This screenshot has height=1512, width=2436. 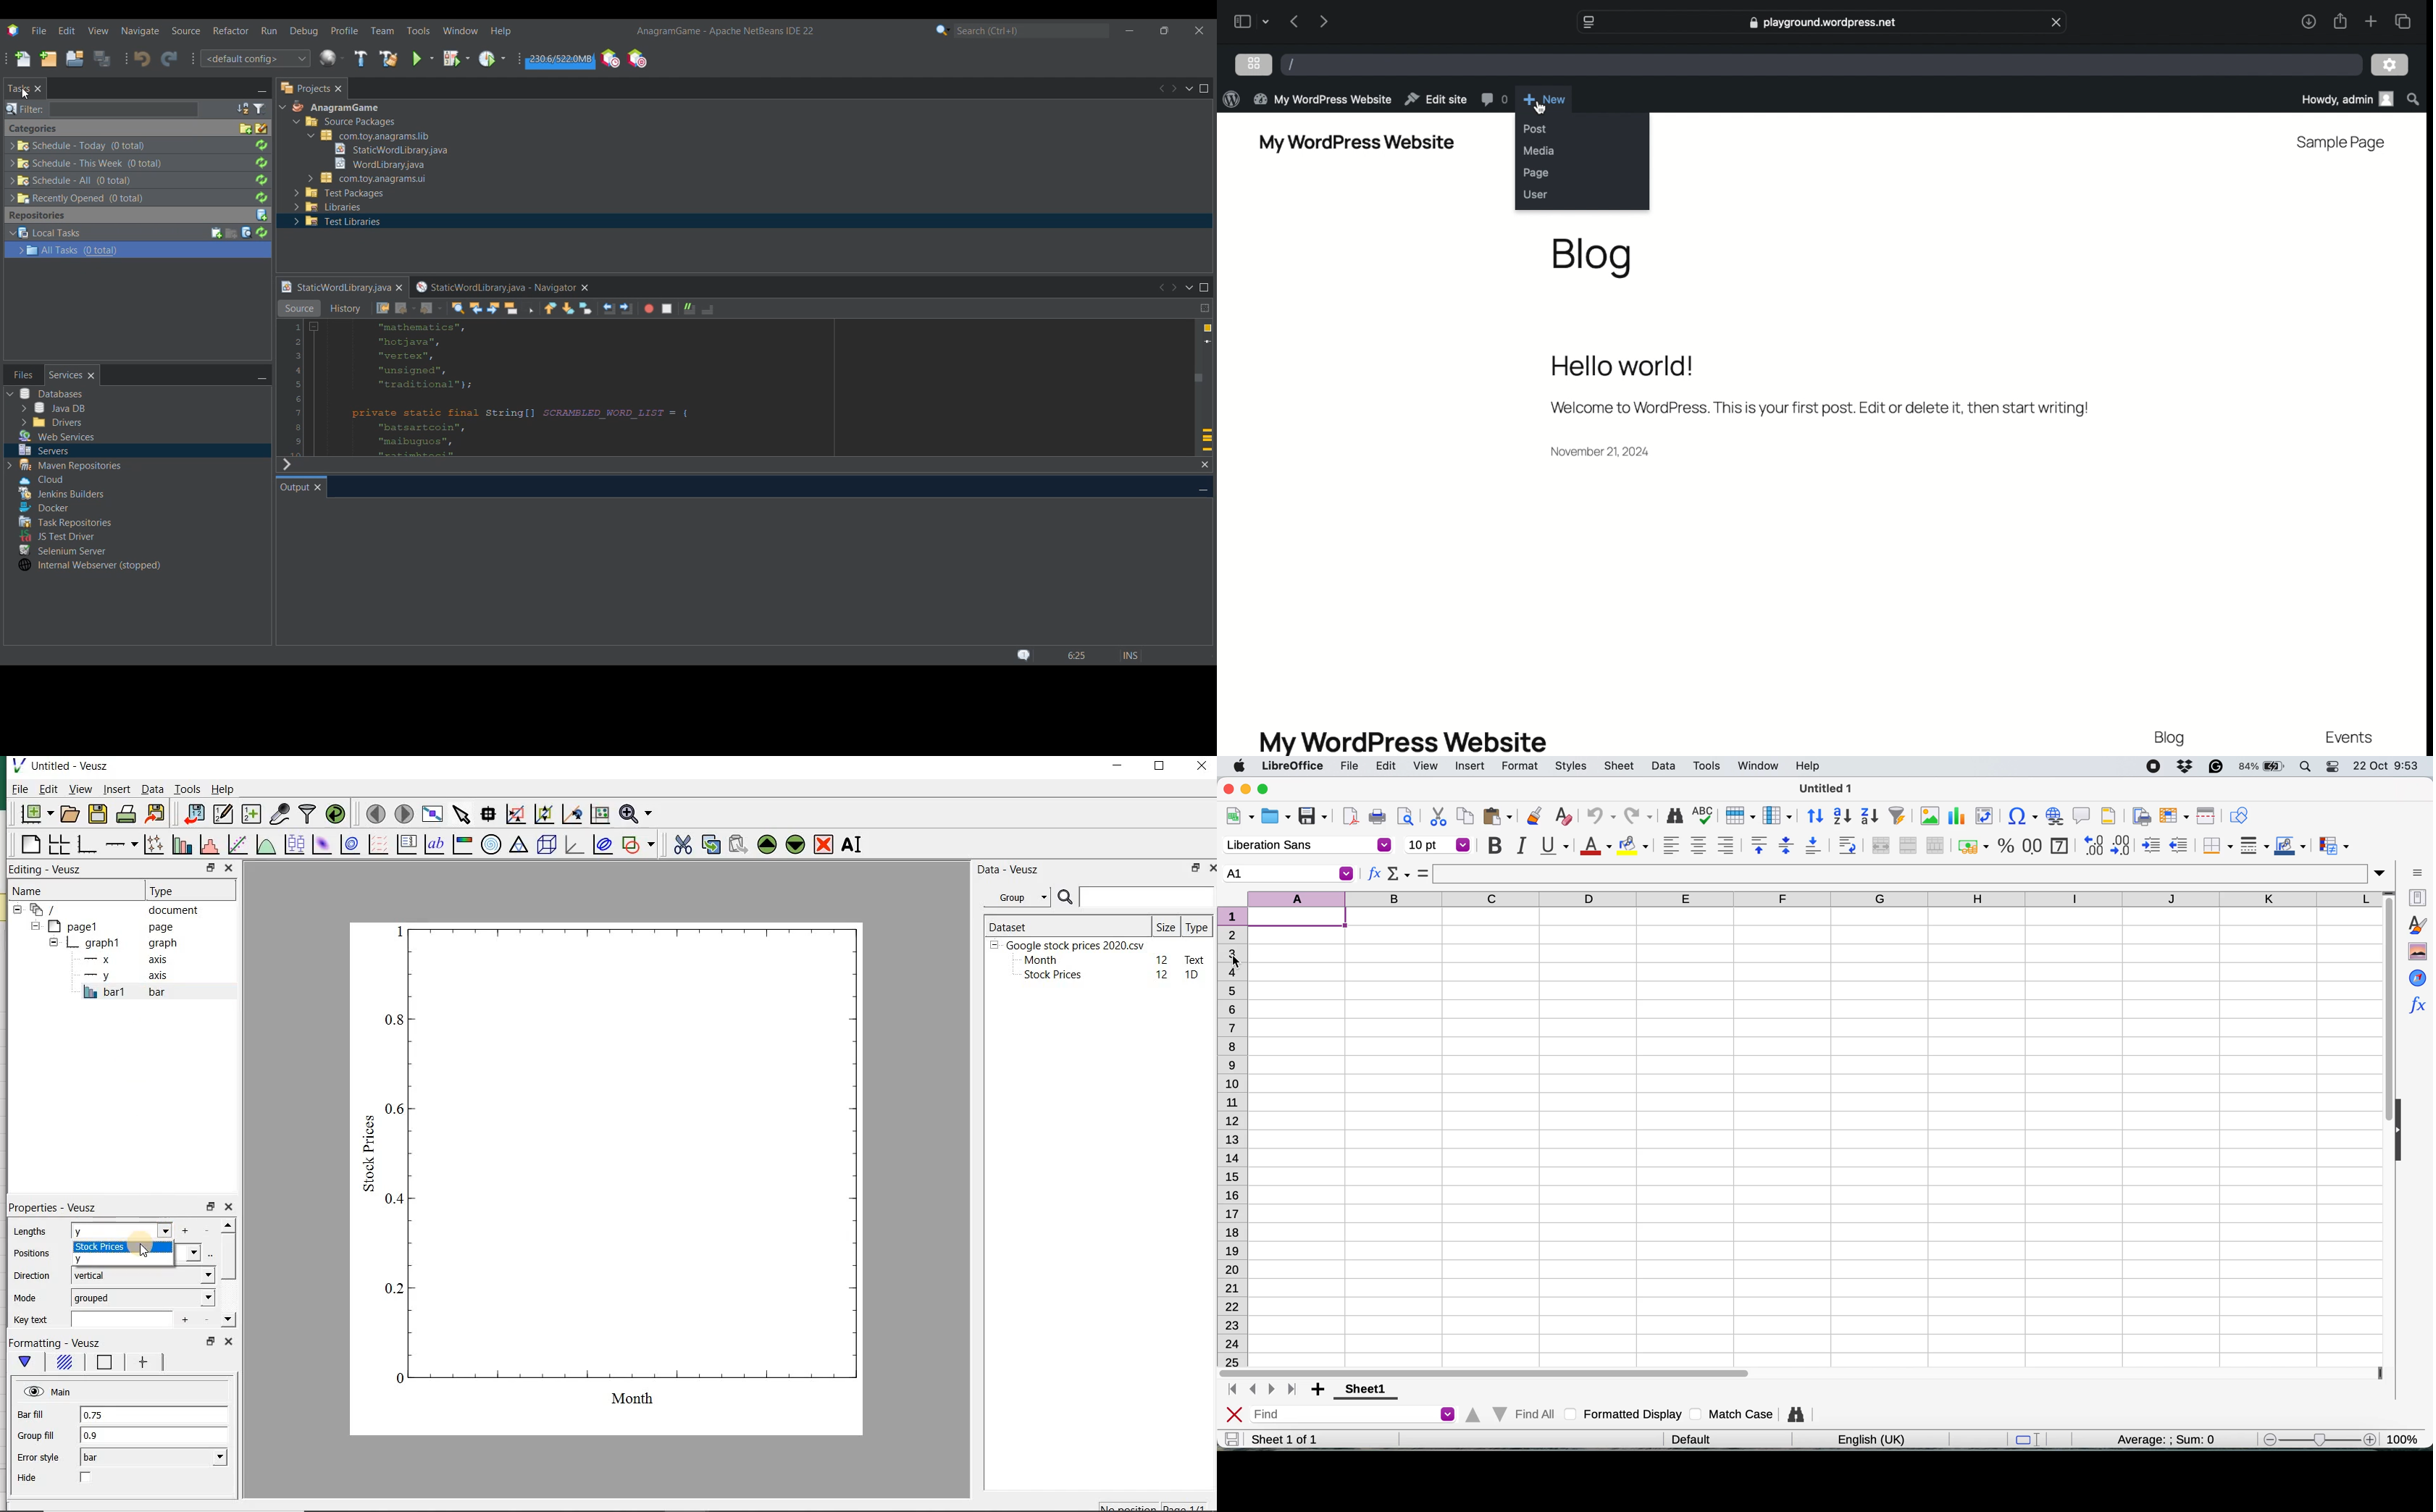 I want to click on insert chart, so click(x=1956, y=818).